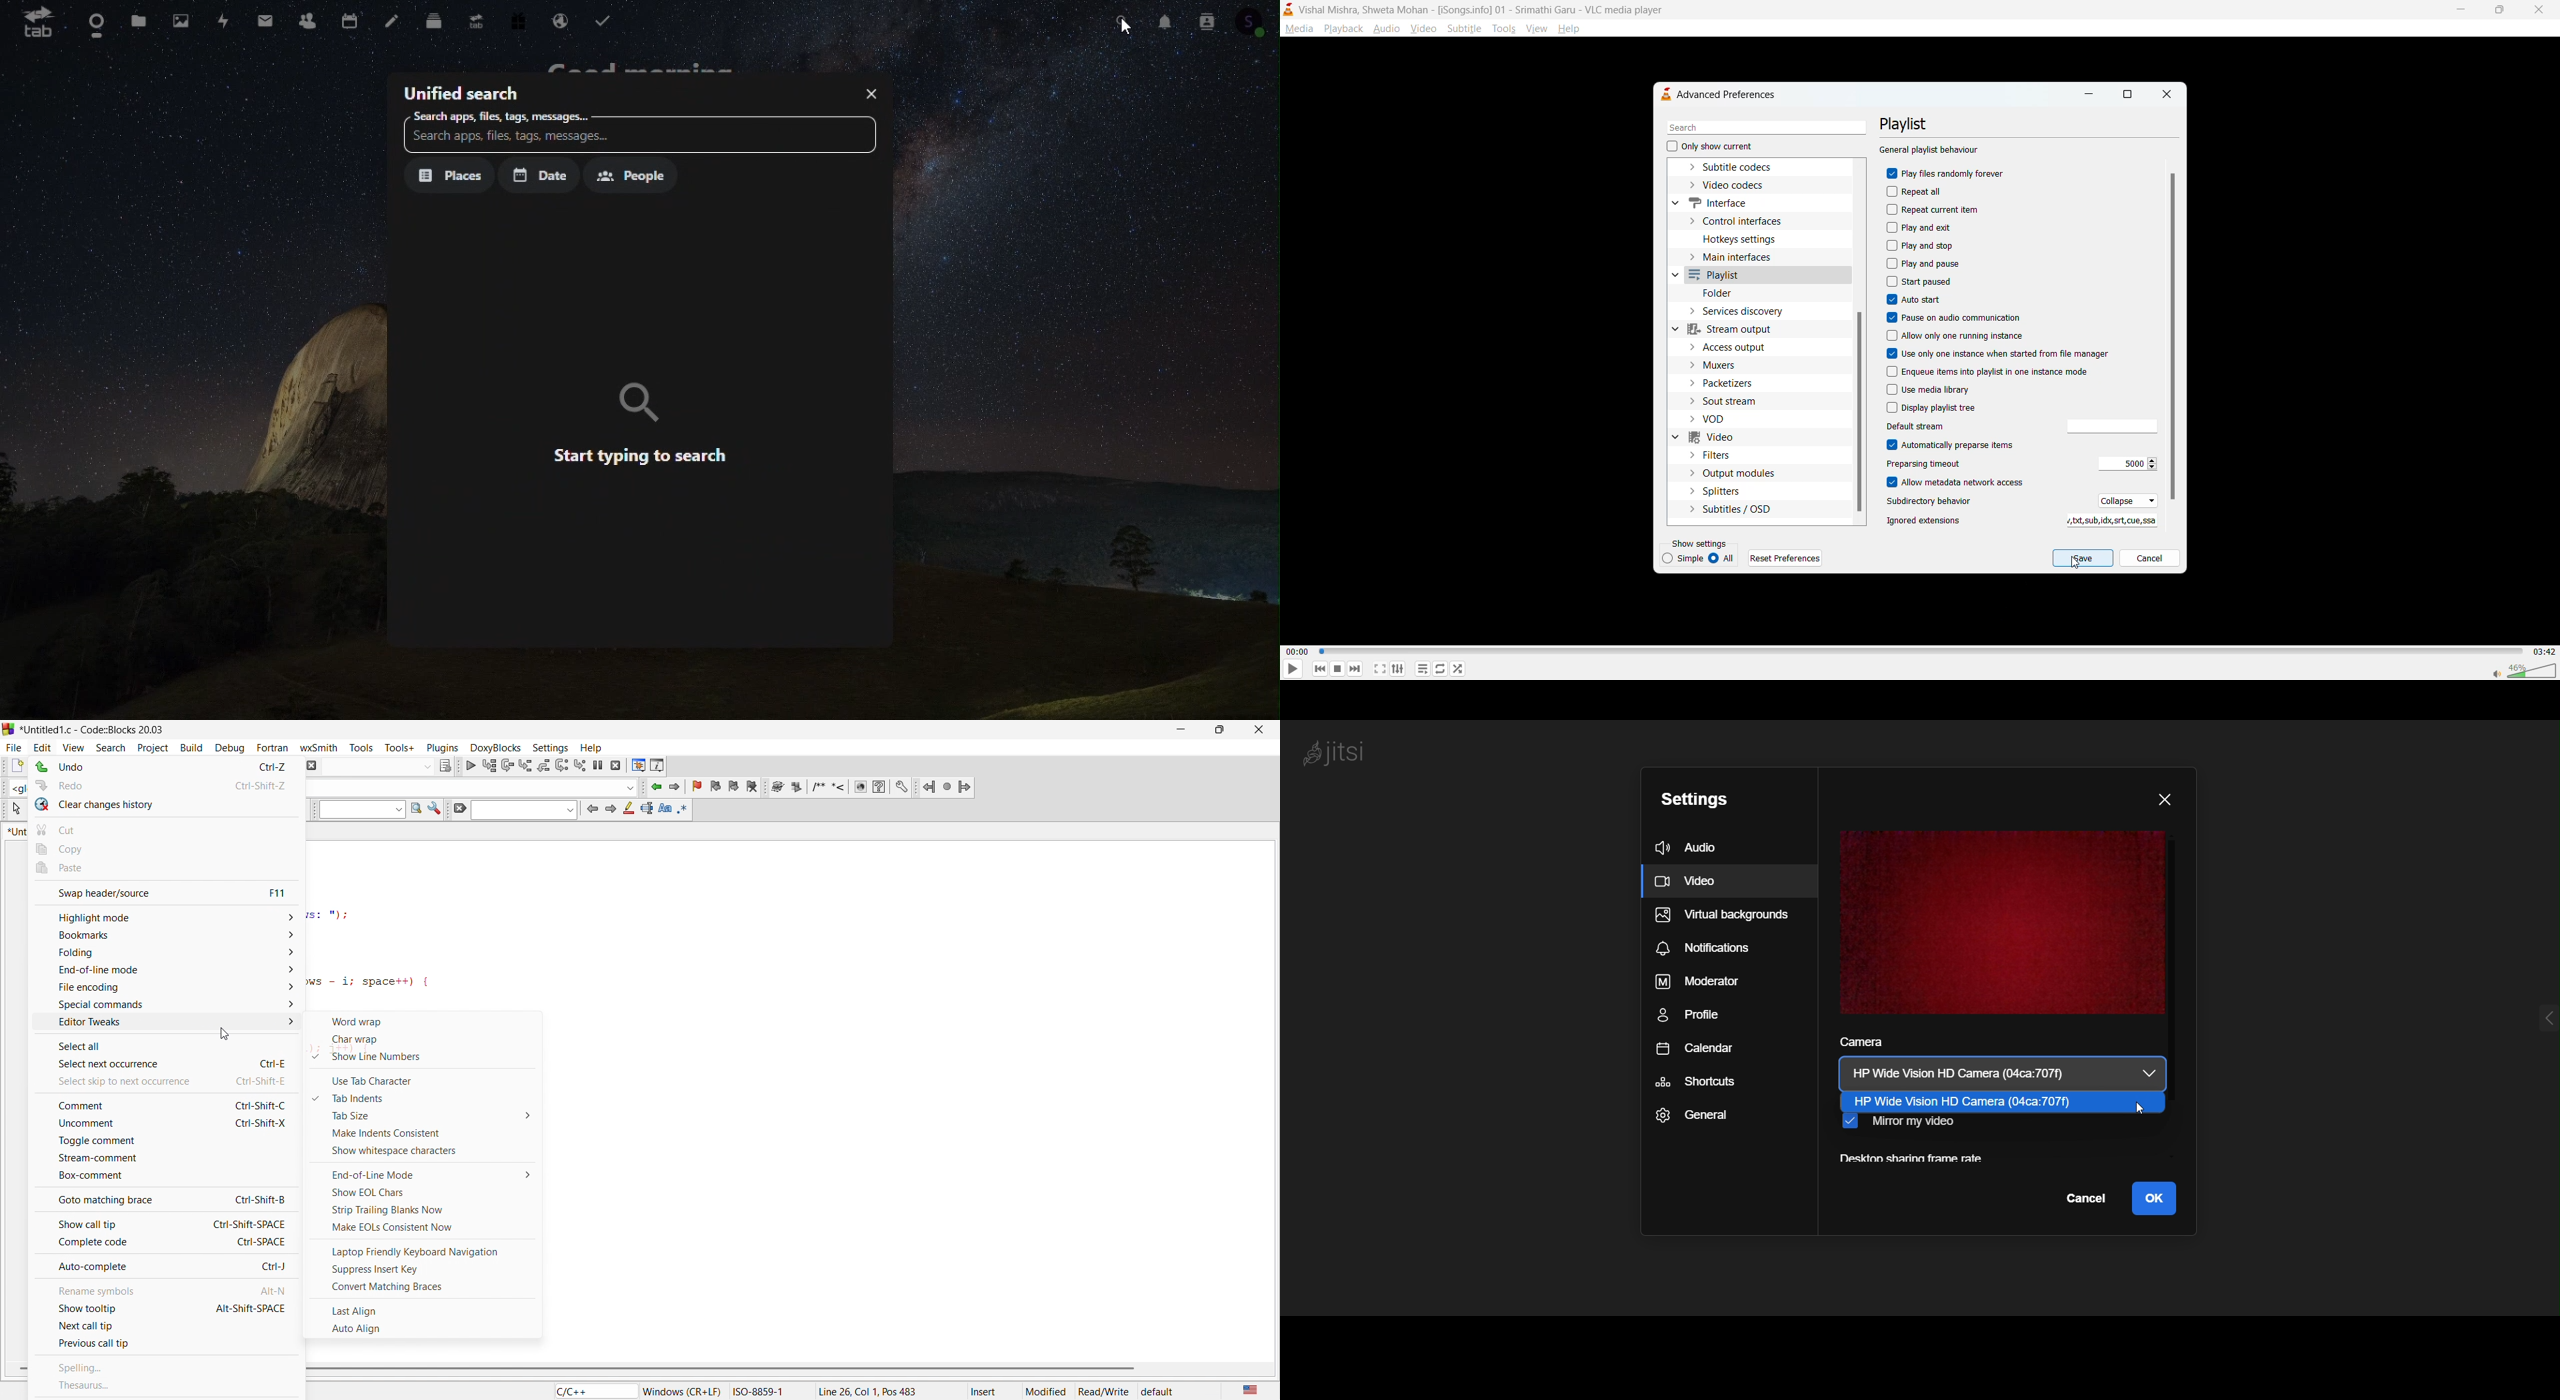  I want to click on Deck, so click(432, 16).